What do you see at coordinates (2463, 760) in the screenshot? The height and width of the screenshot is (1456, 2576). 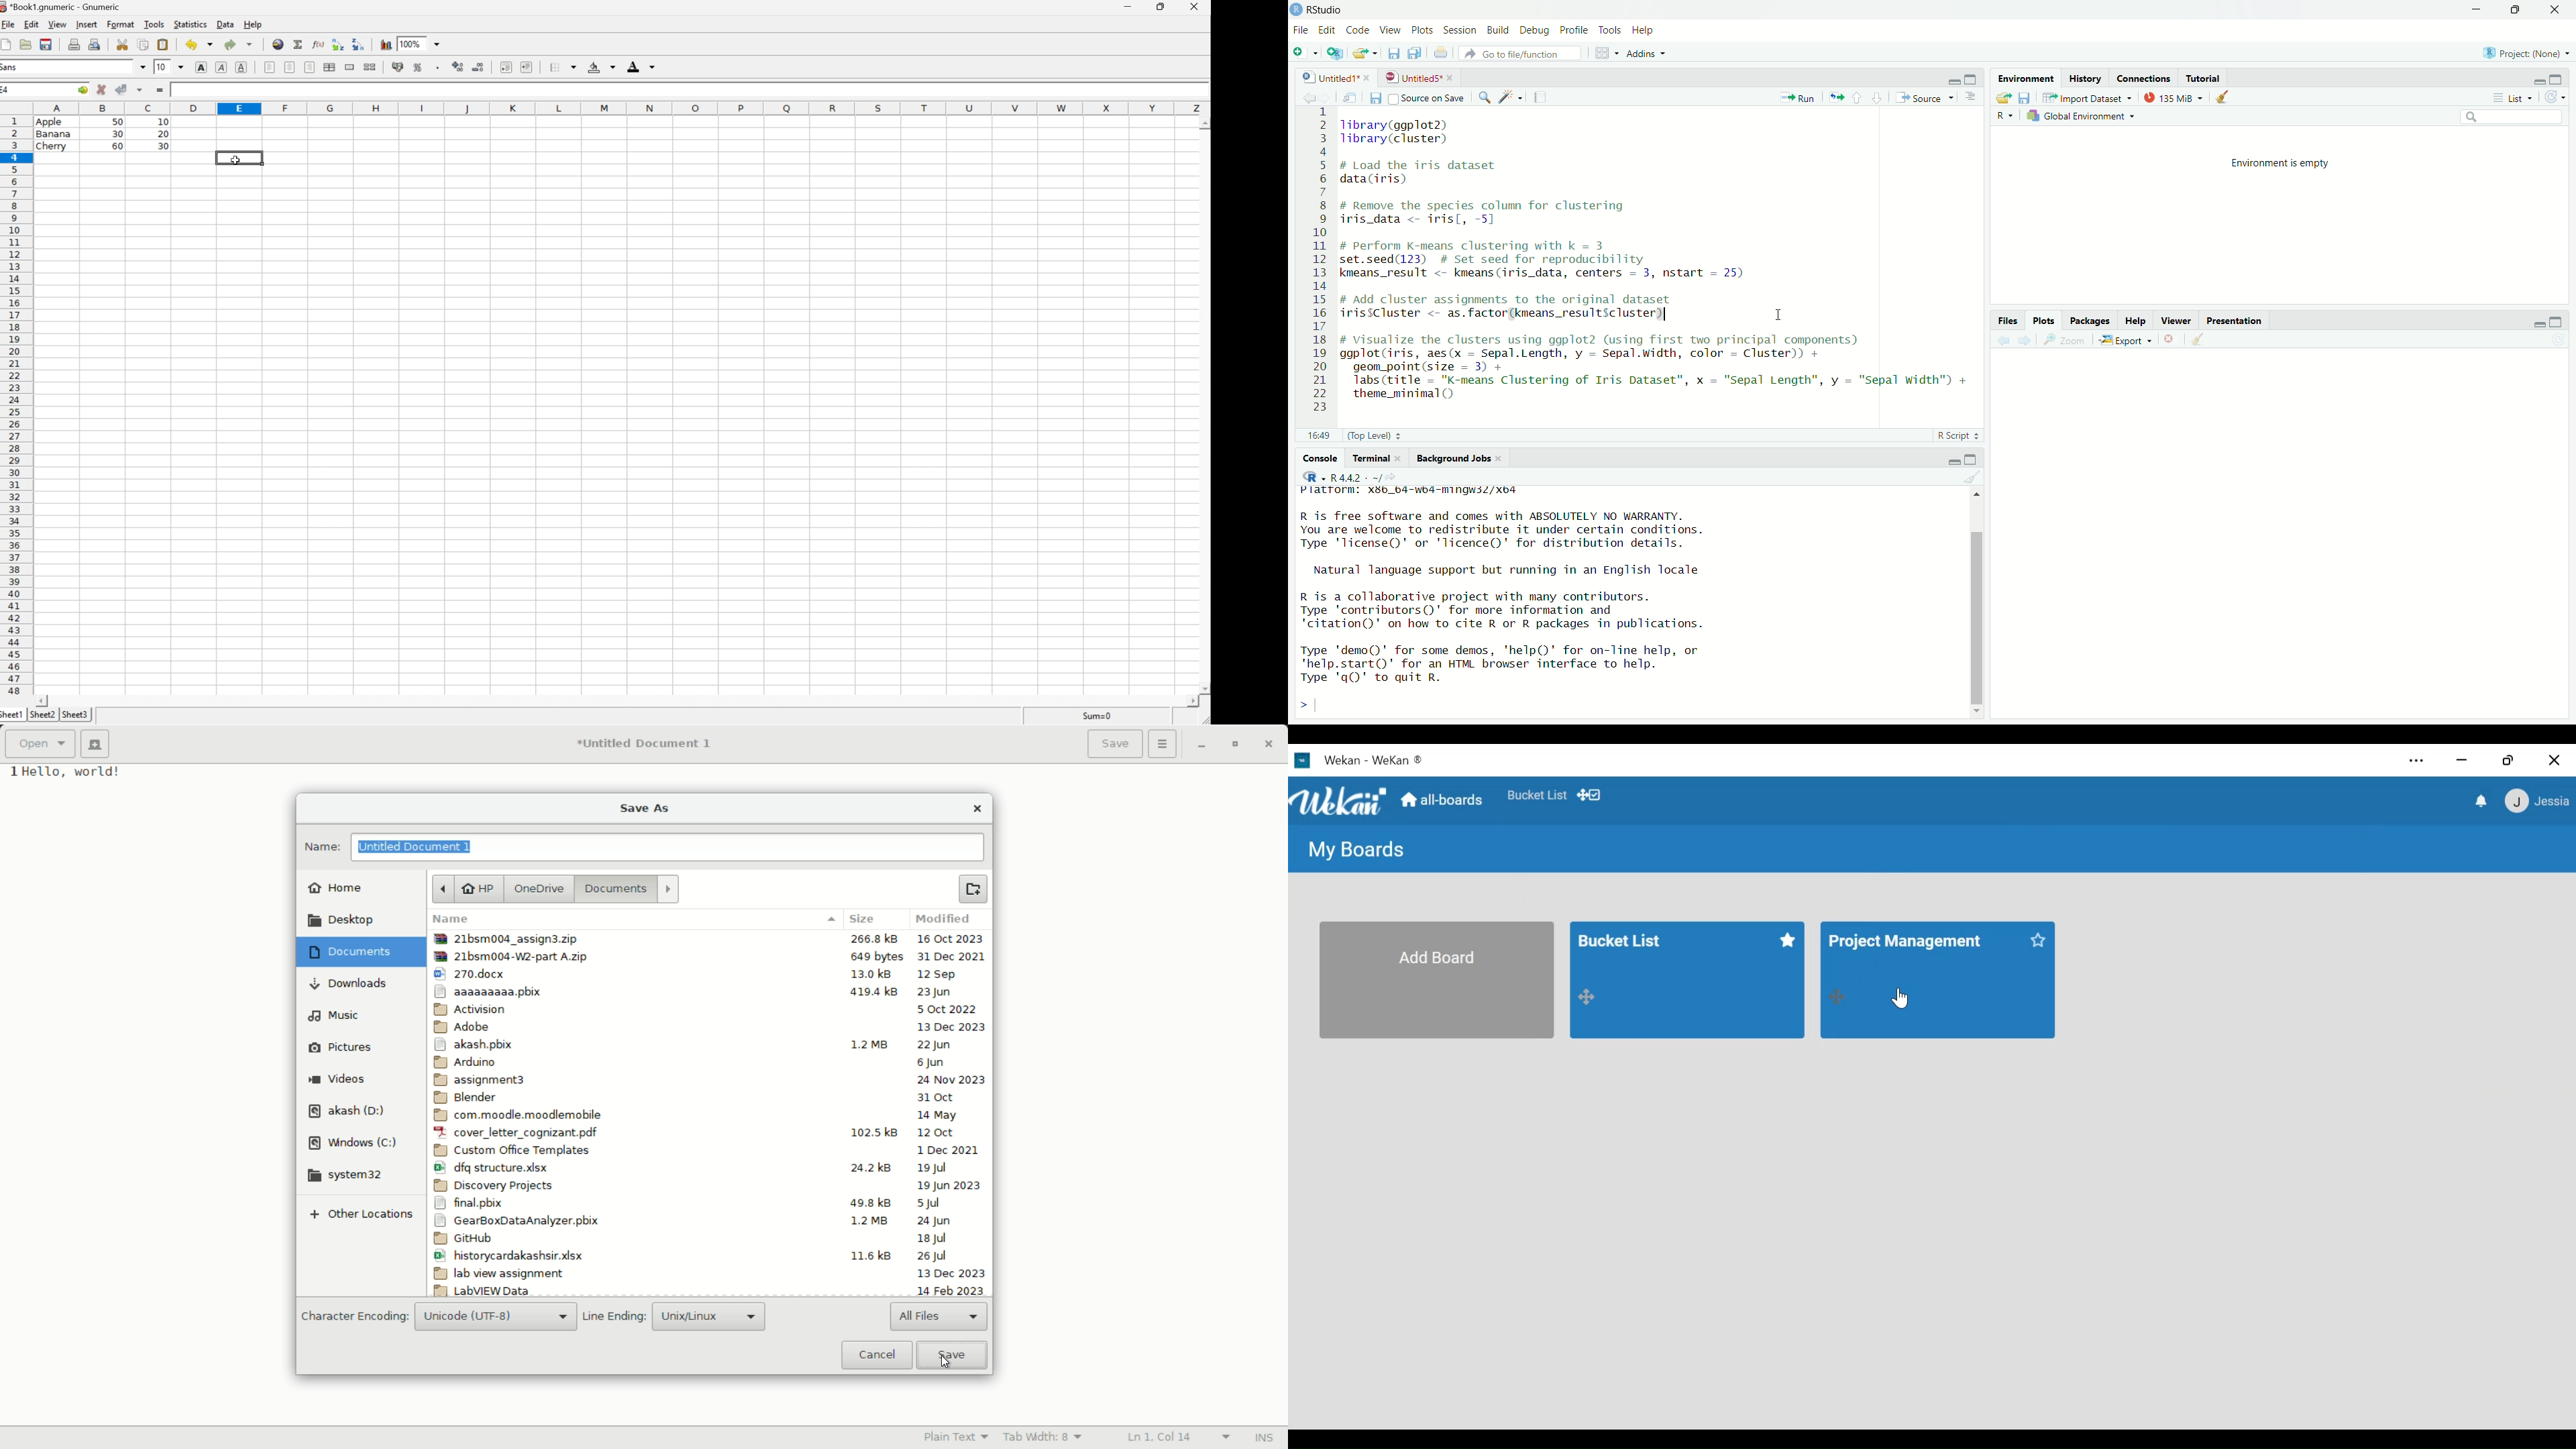 I see `minimize` at bounding box center [2463, 760].